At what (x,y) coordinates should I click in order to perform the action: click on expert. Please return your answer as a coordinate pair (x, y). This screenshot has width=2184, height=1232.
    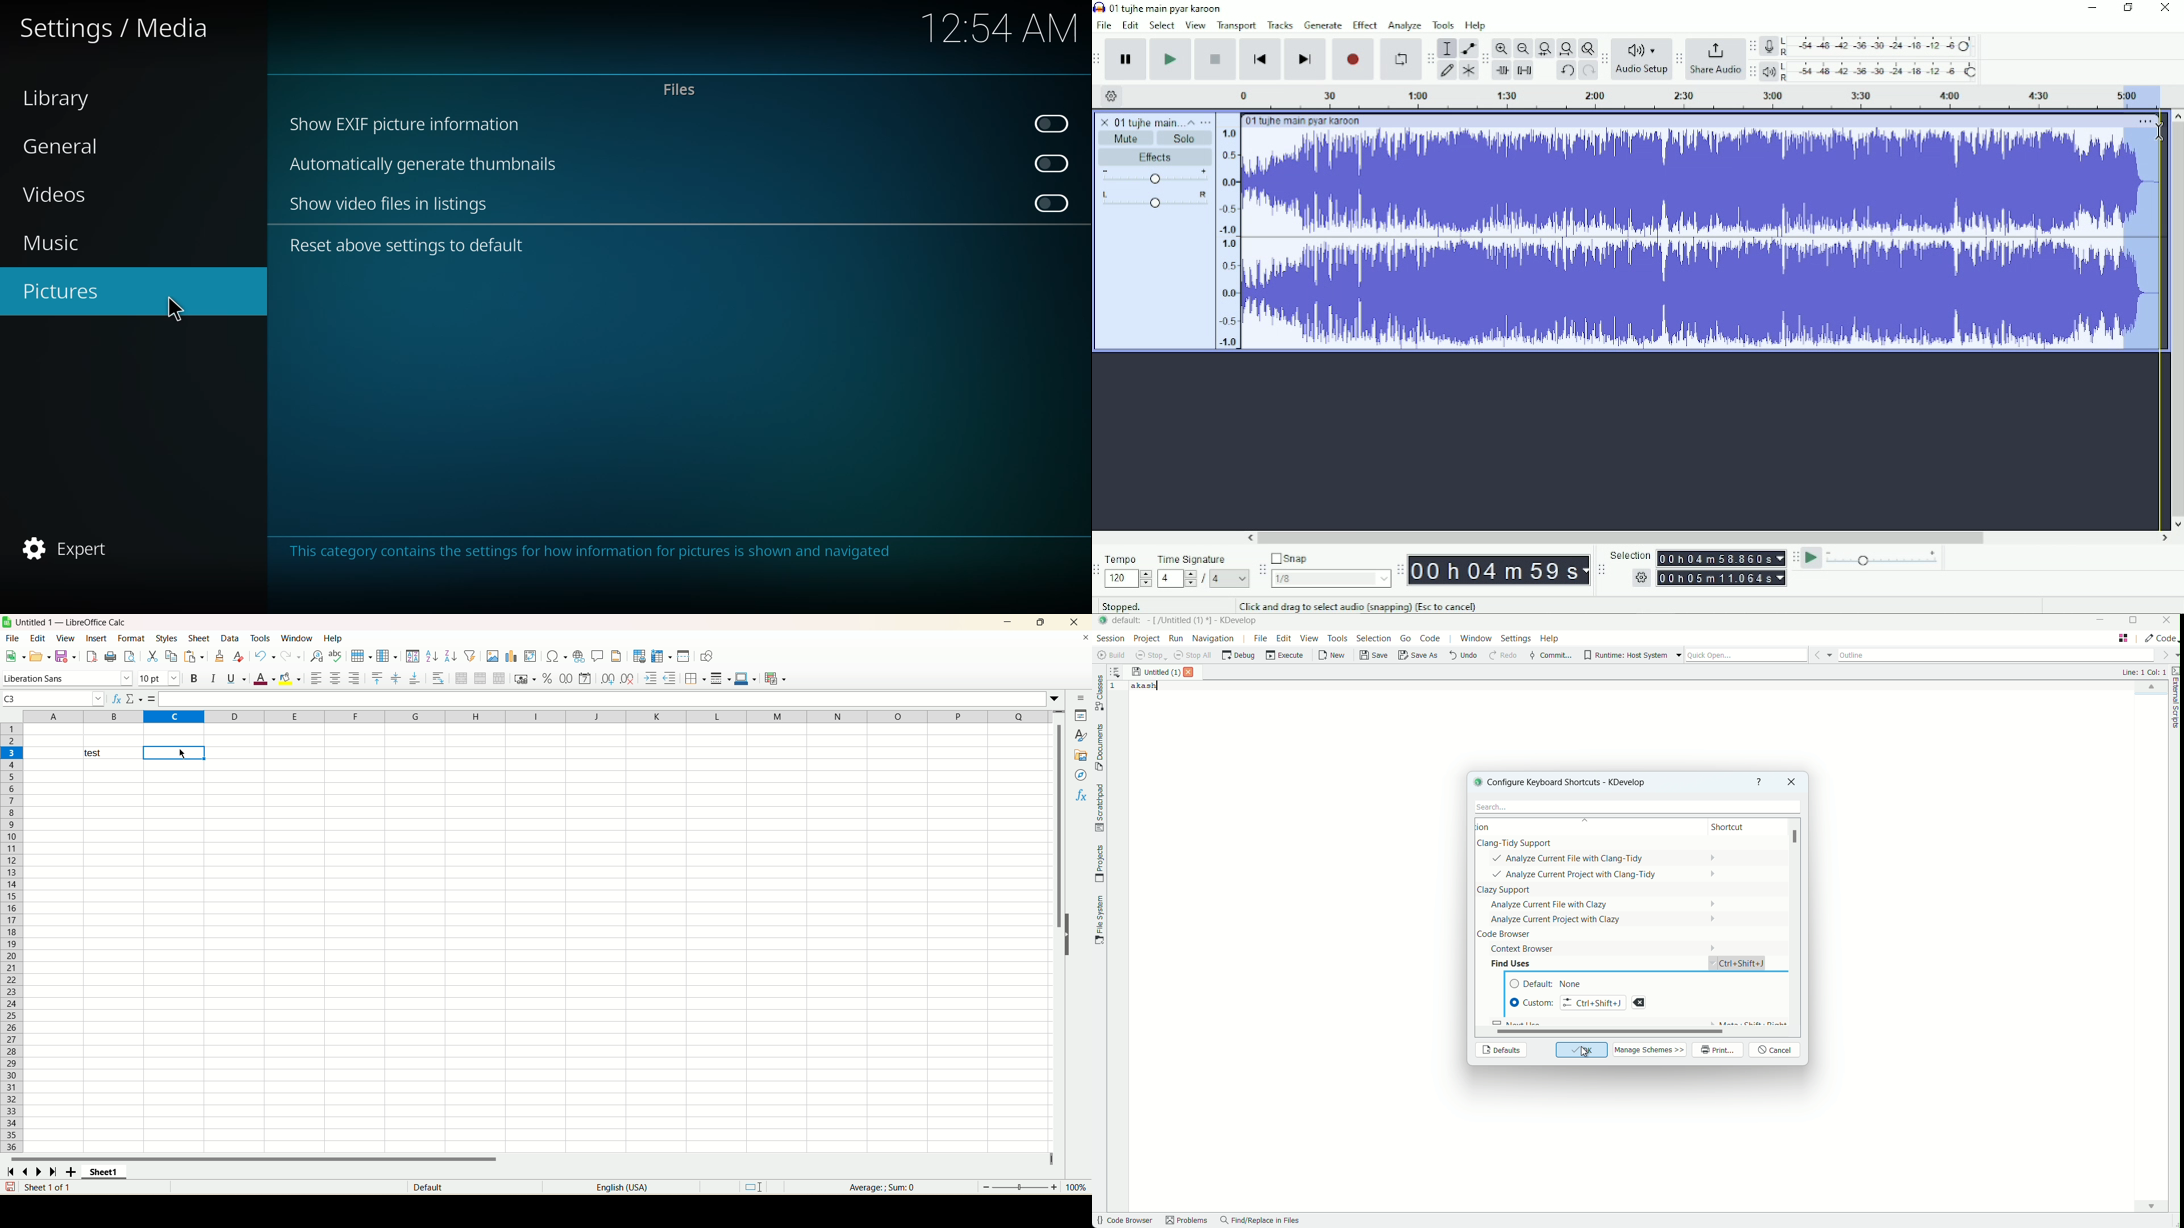
    Looking at the image, I should click on (74, 546).